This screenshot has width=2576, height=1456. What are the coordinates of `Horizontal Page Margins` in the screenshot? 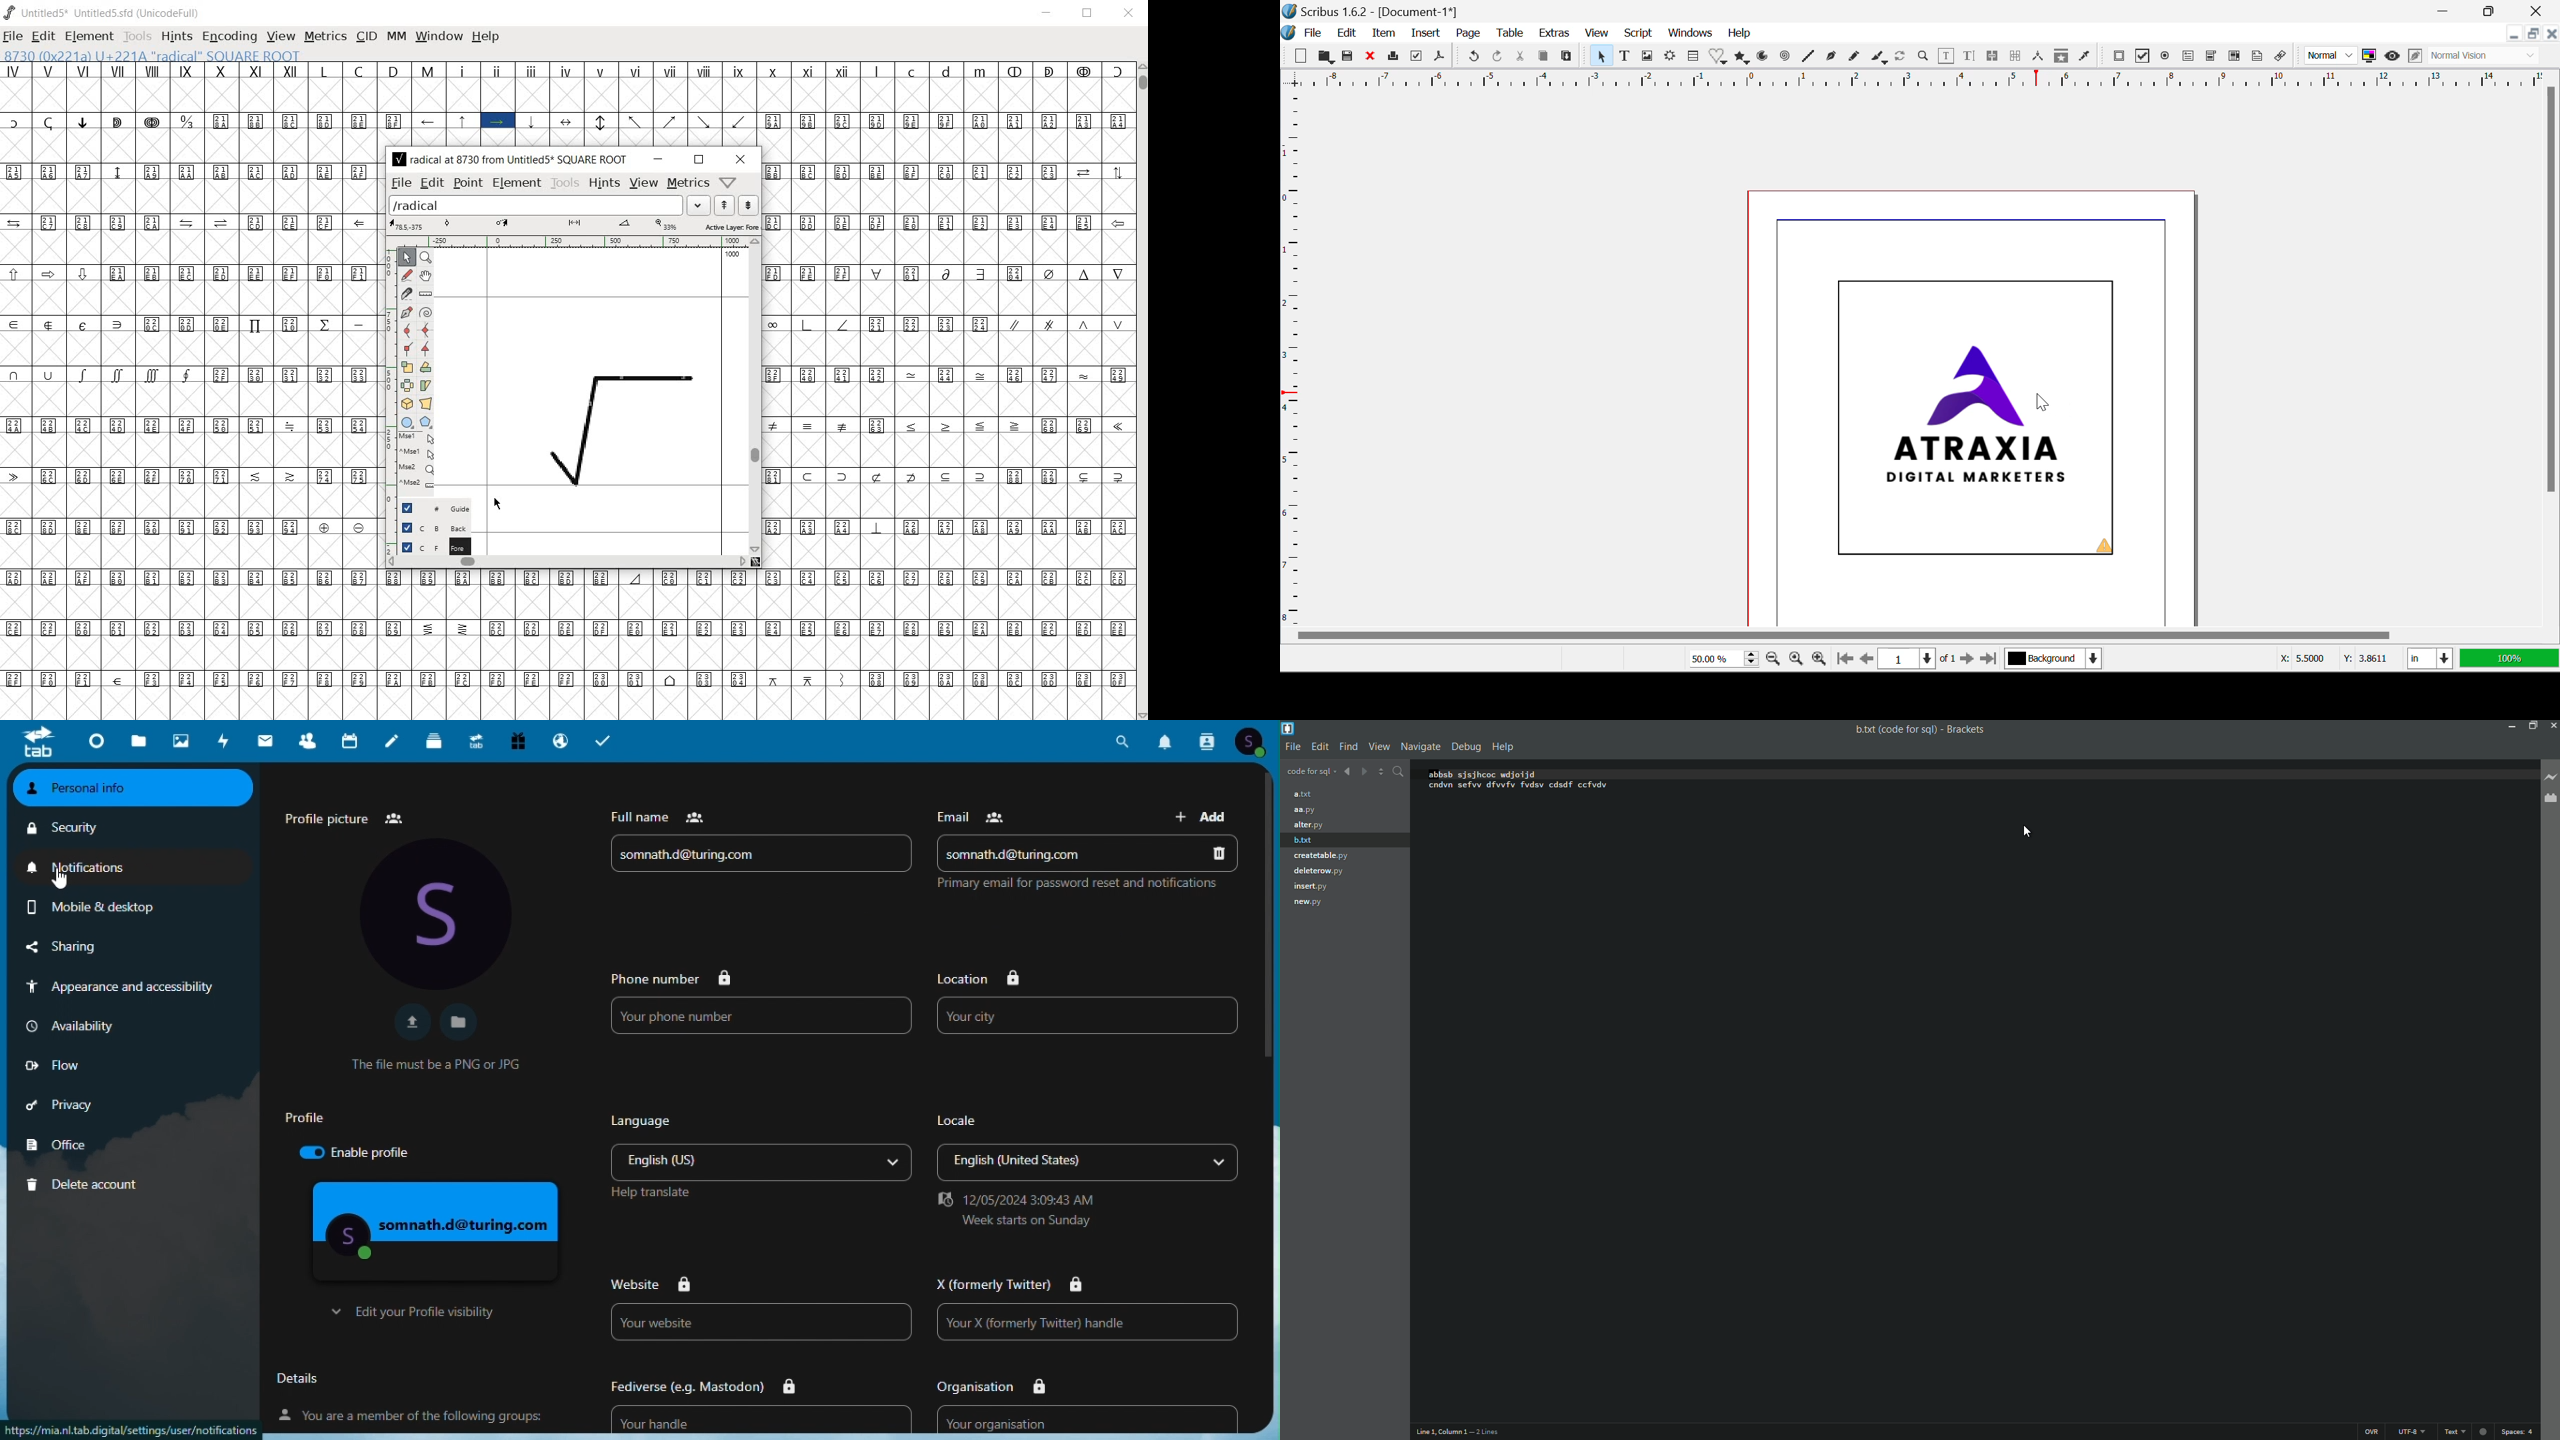 It's located at (1296, 363).